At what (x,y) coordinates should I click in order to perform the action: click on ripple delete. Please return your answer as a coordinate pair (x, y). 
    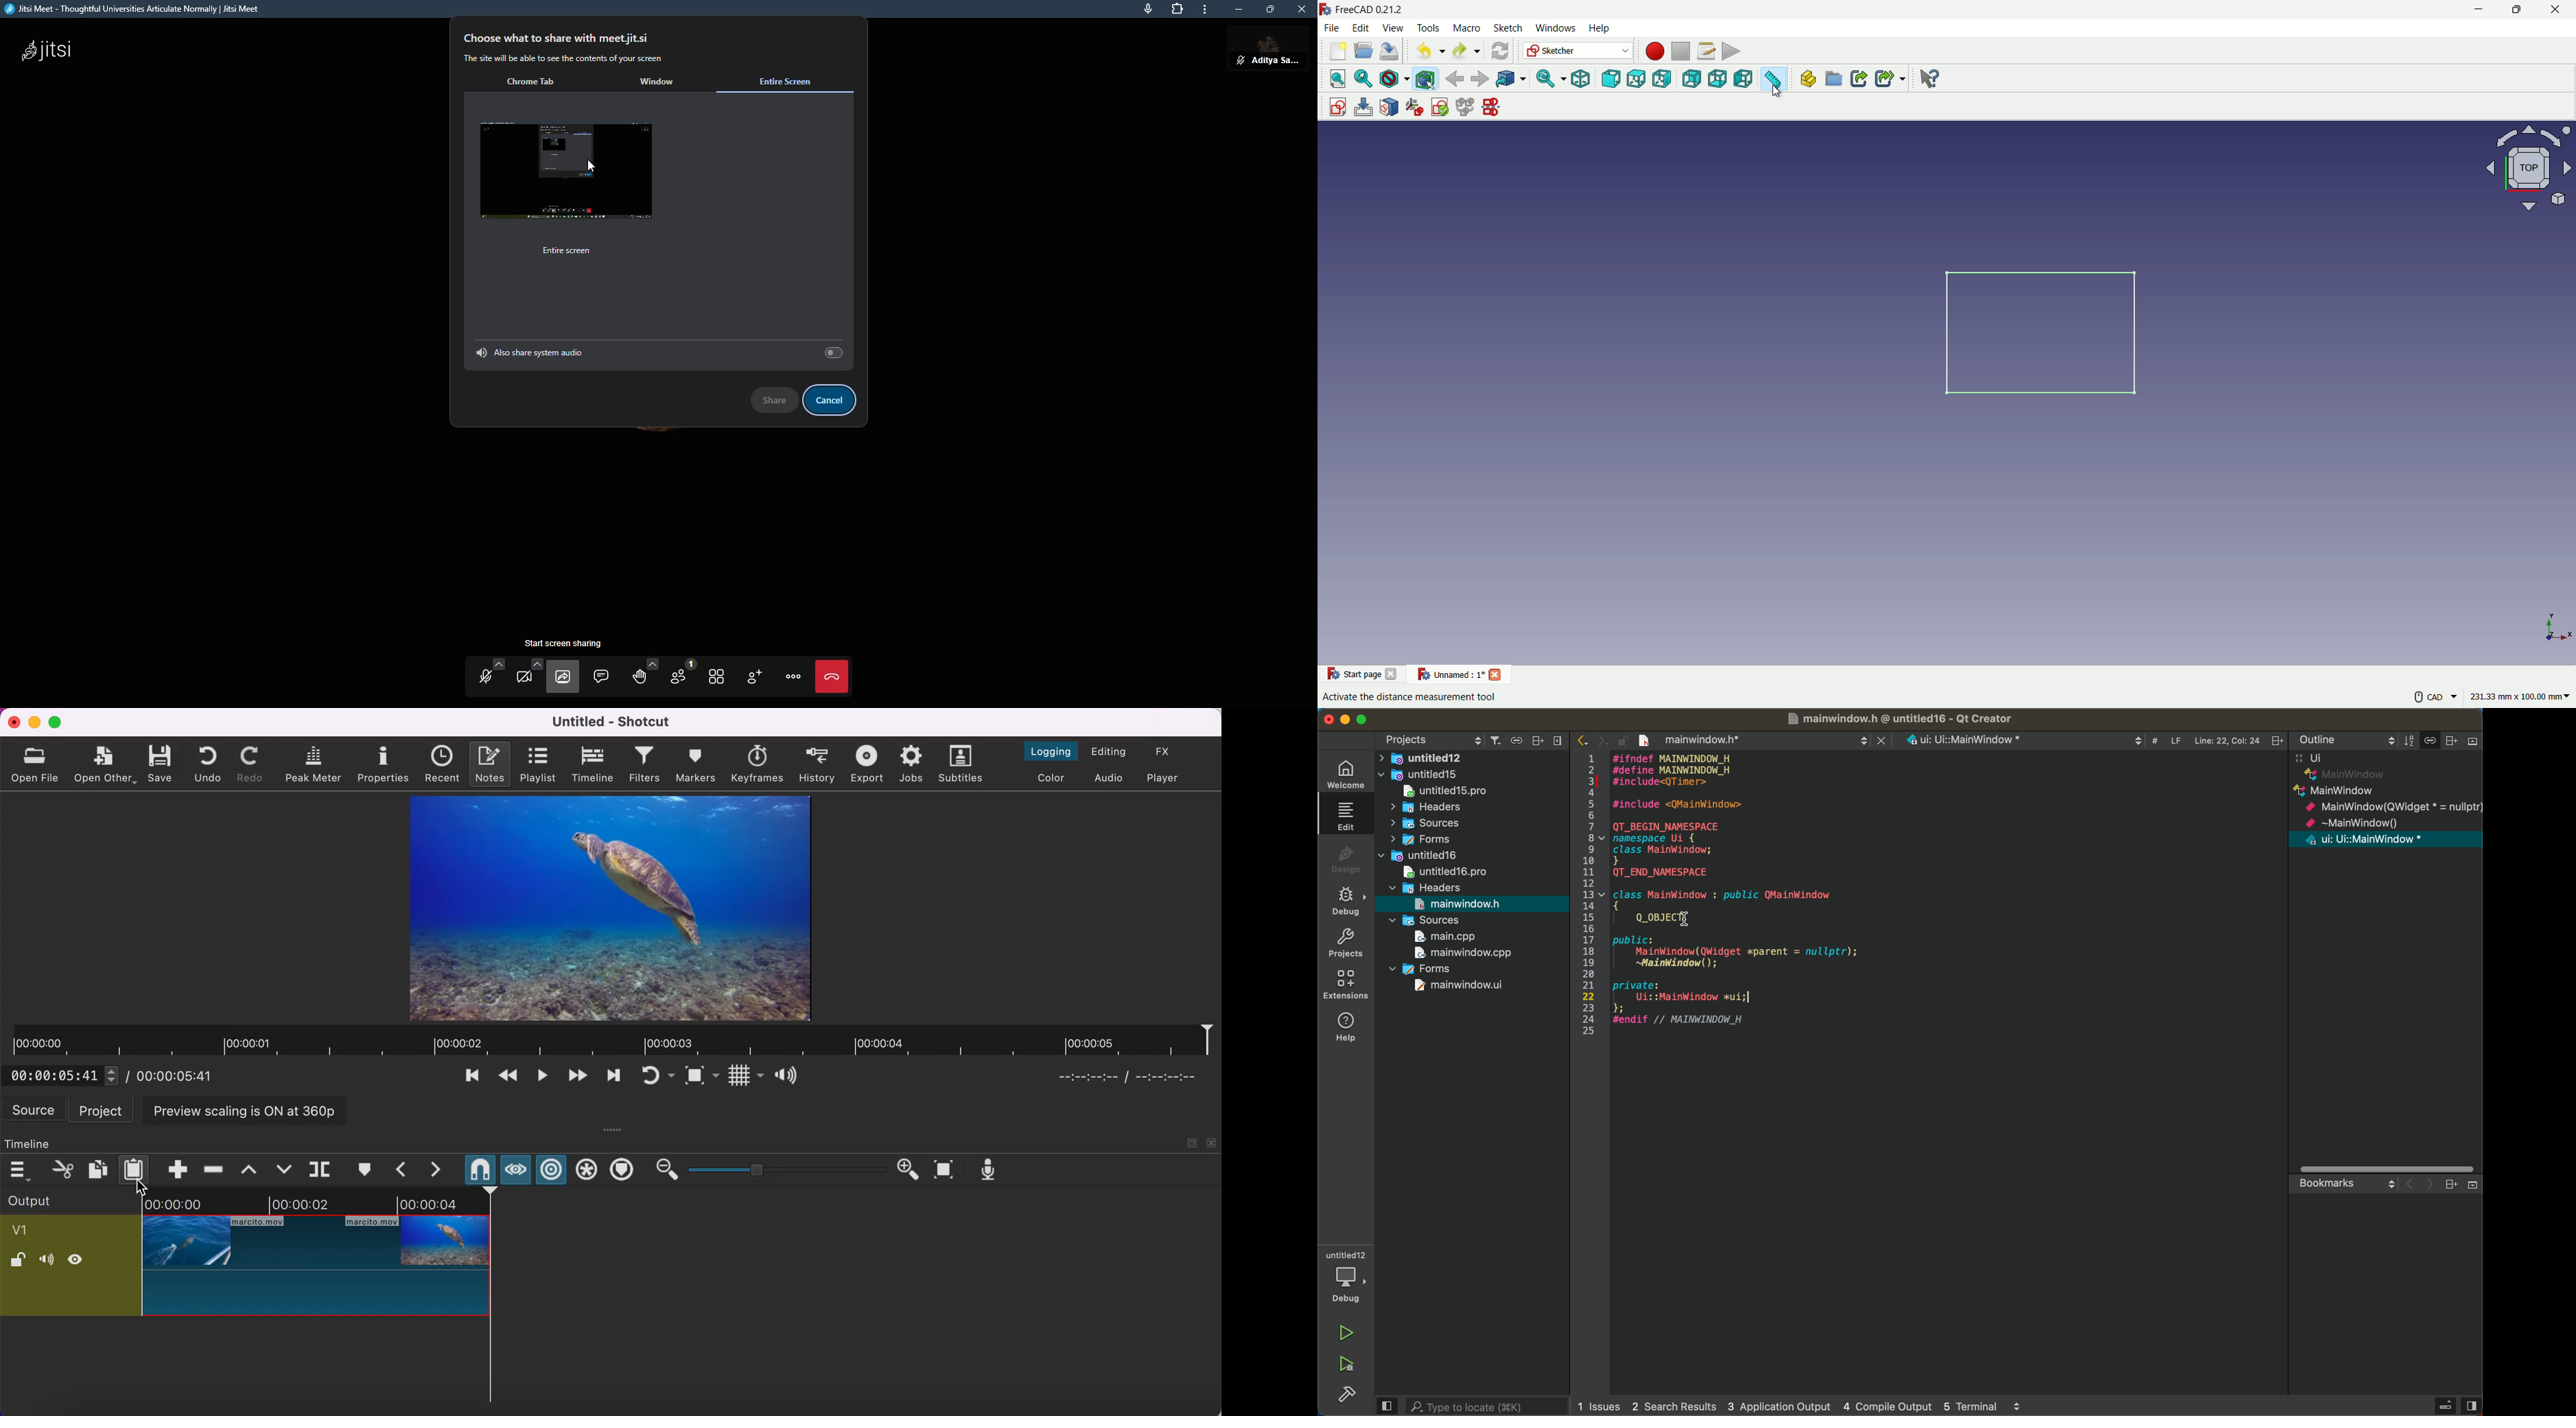
    Looking at the image, I should click on (211, 1168).